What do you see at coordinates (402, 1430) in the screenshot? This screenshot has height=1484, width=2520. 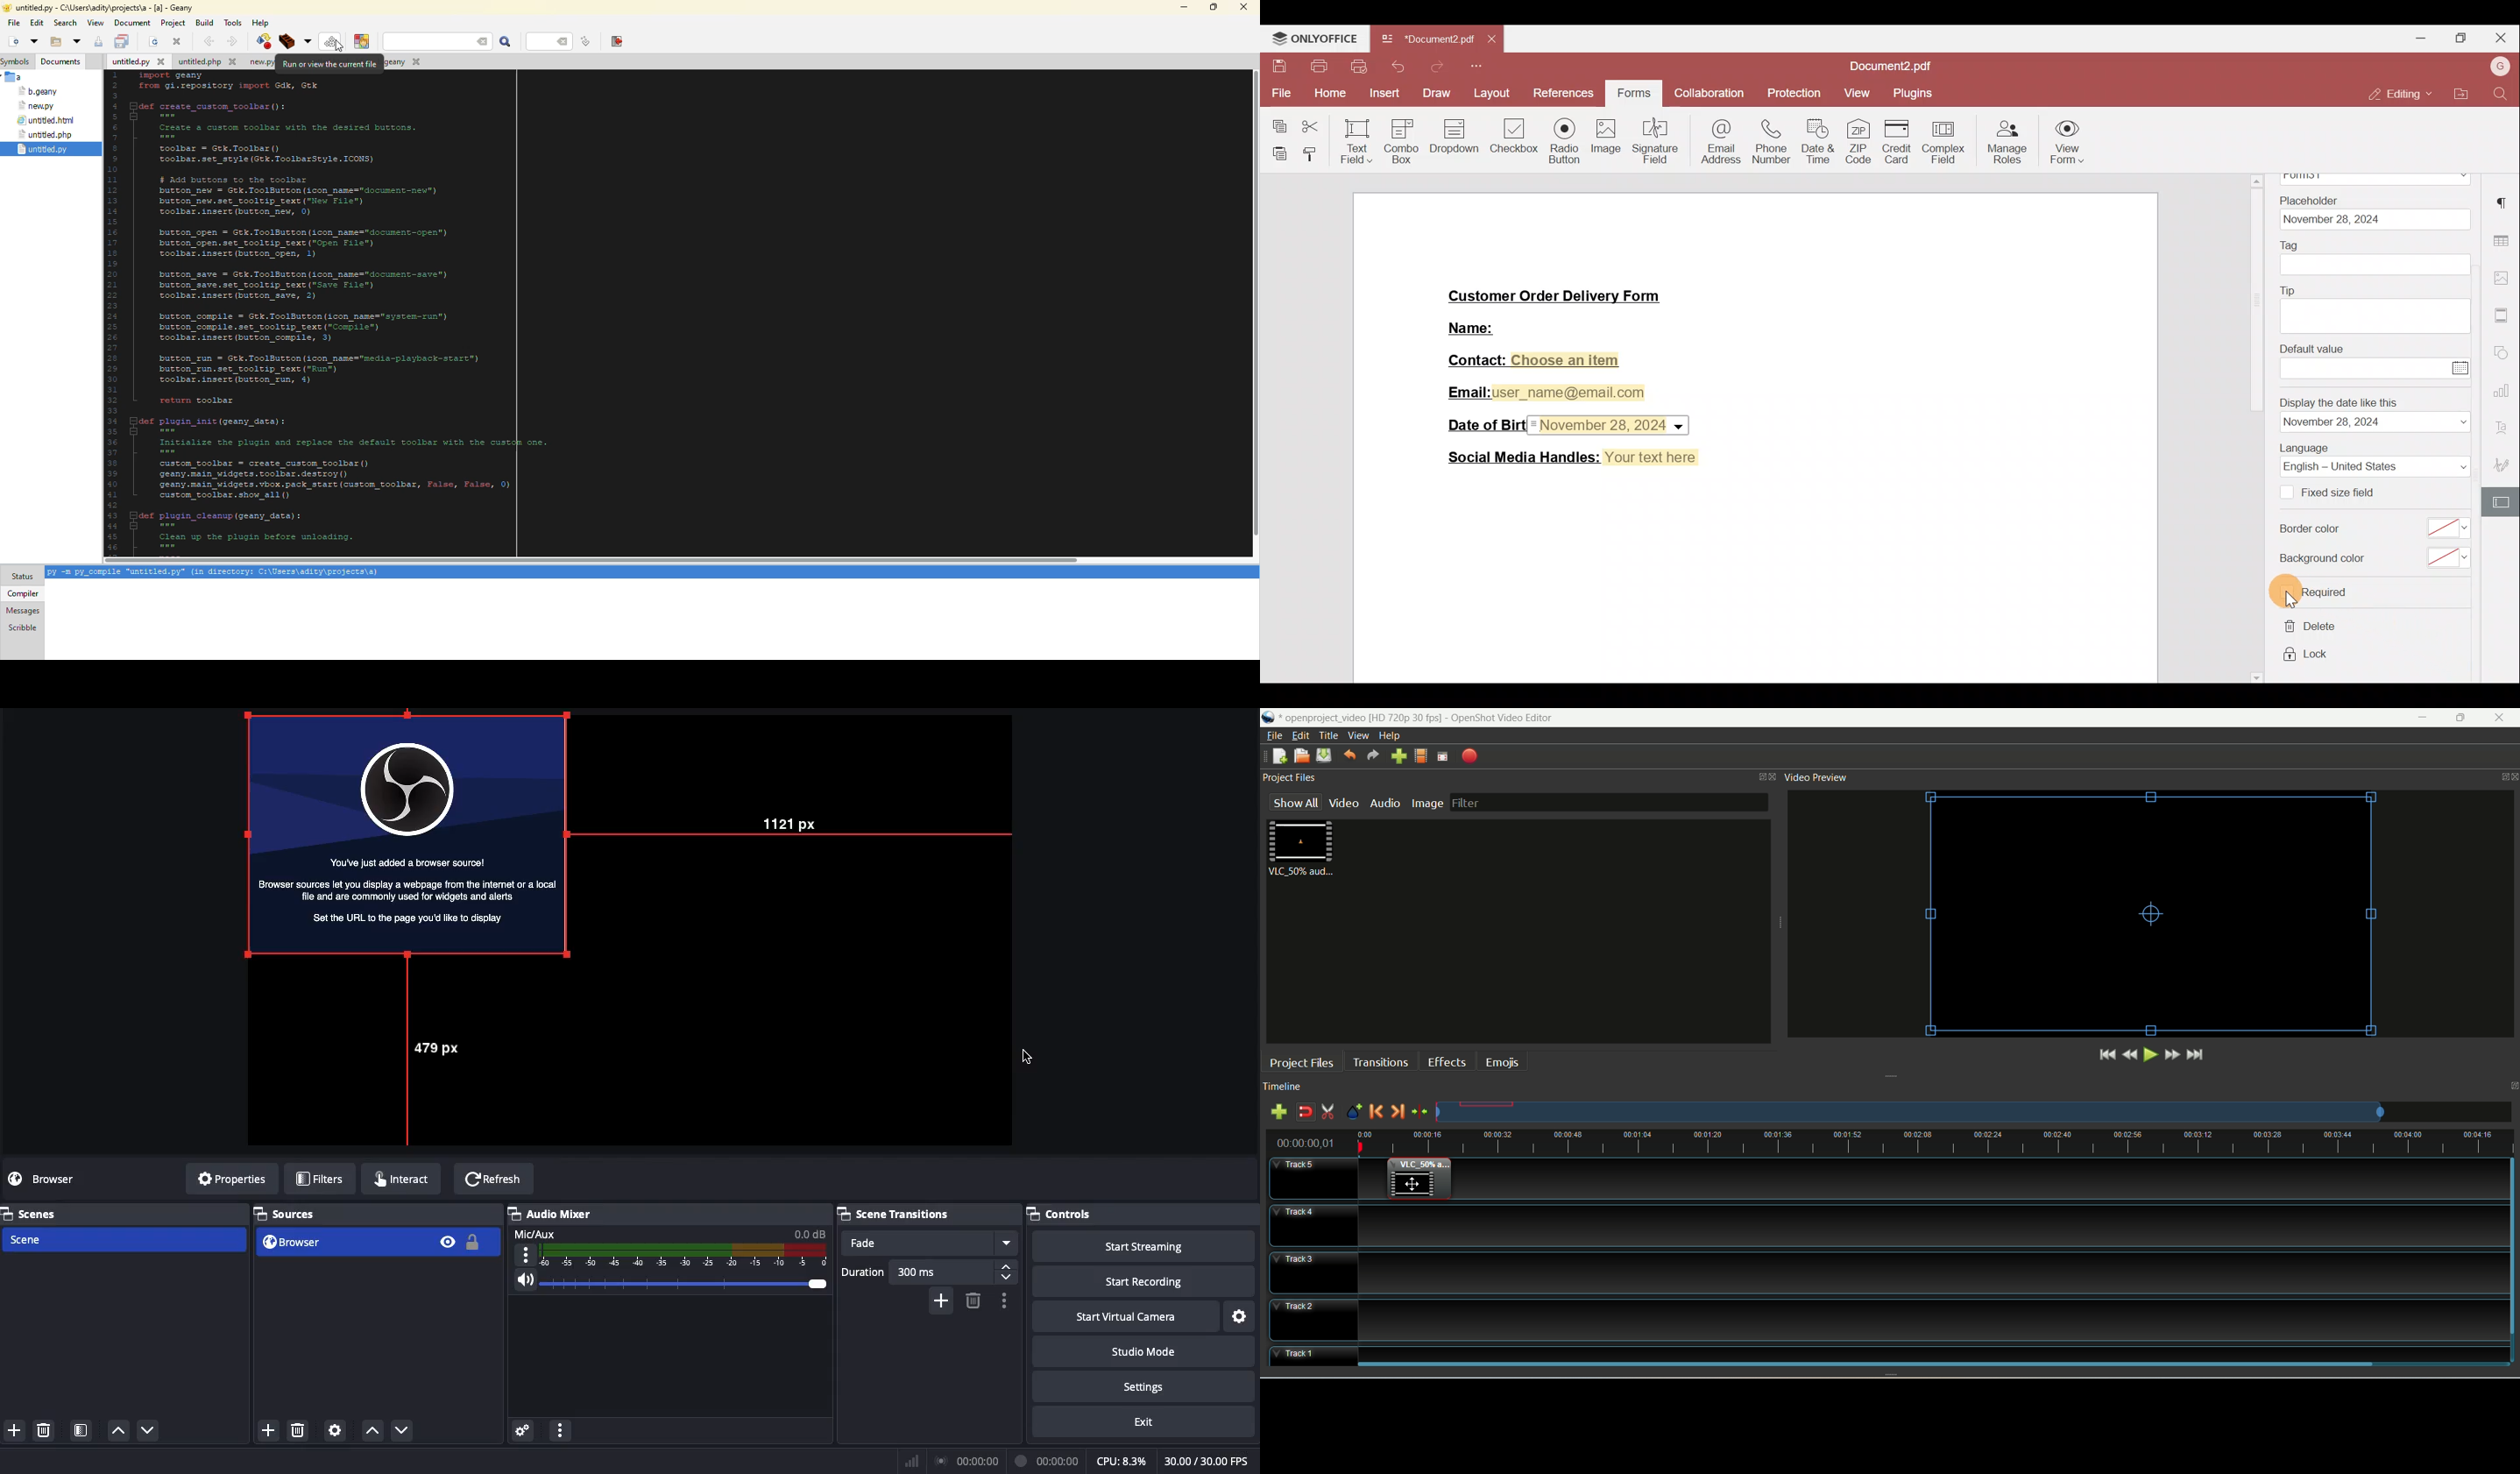 I see `Move down` at bounding box center [402, 1430].